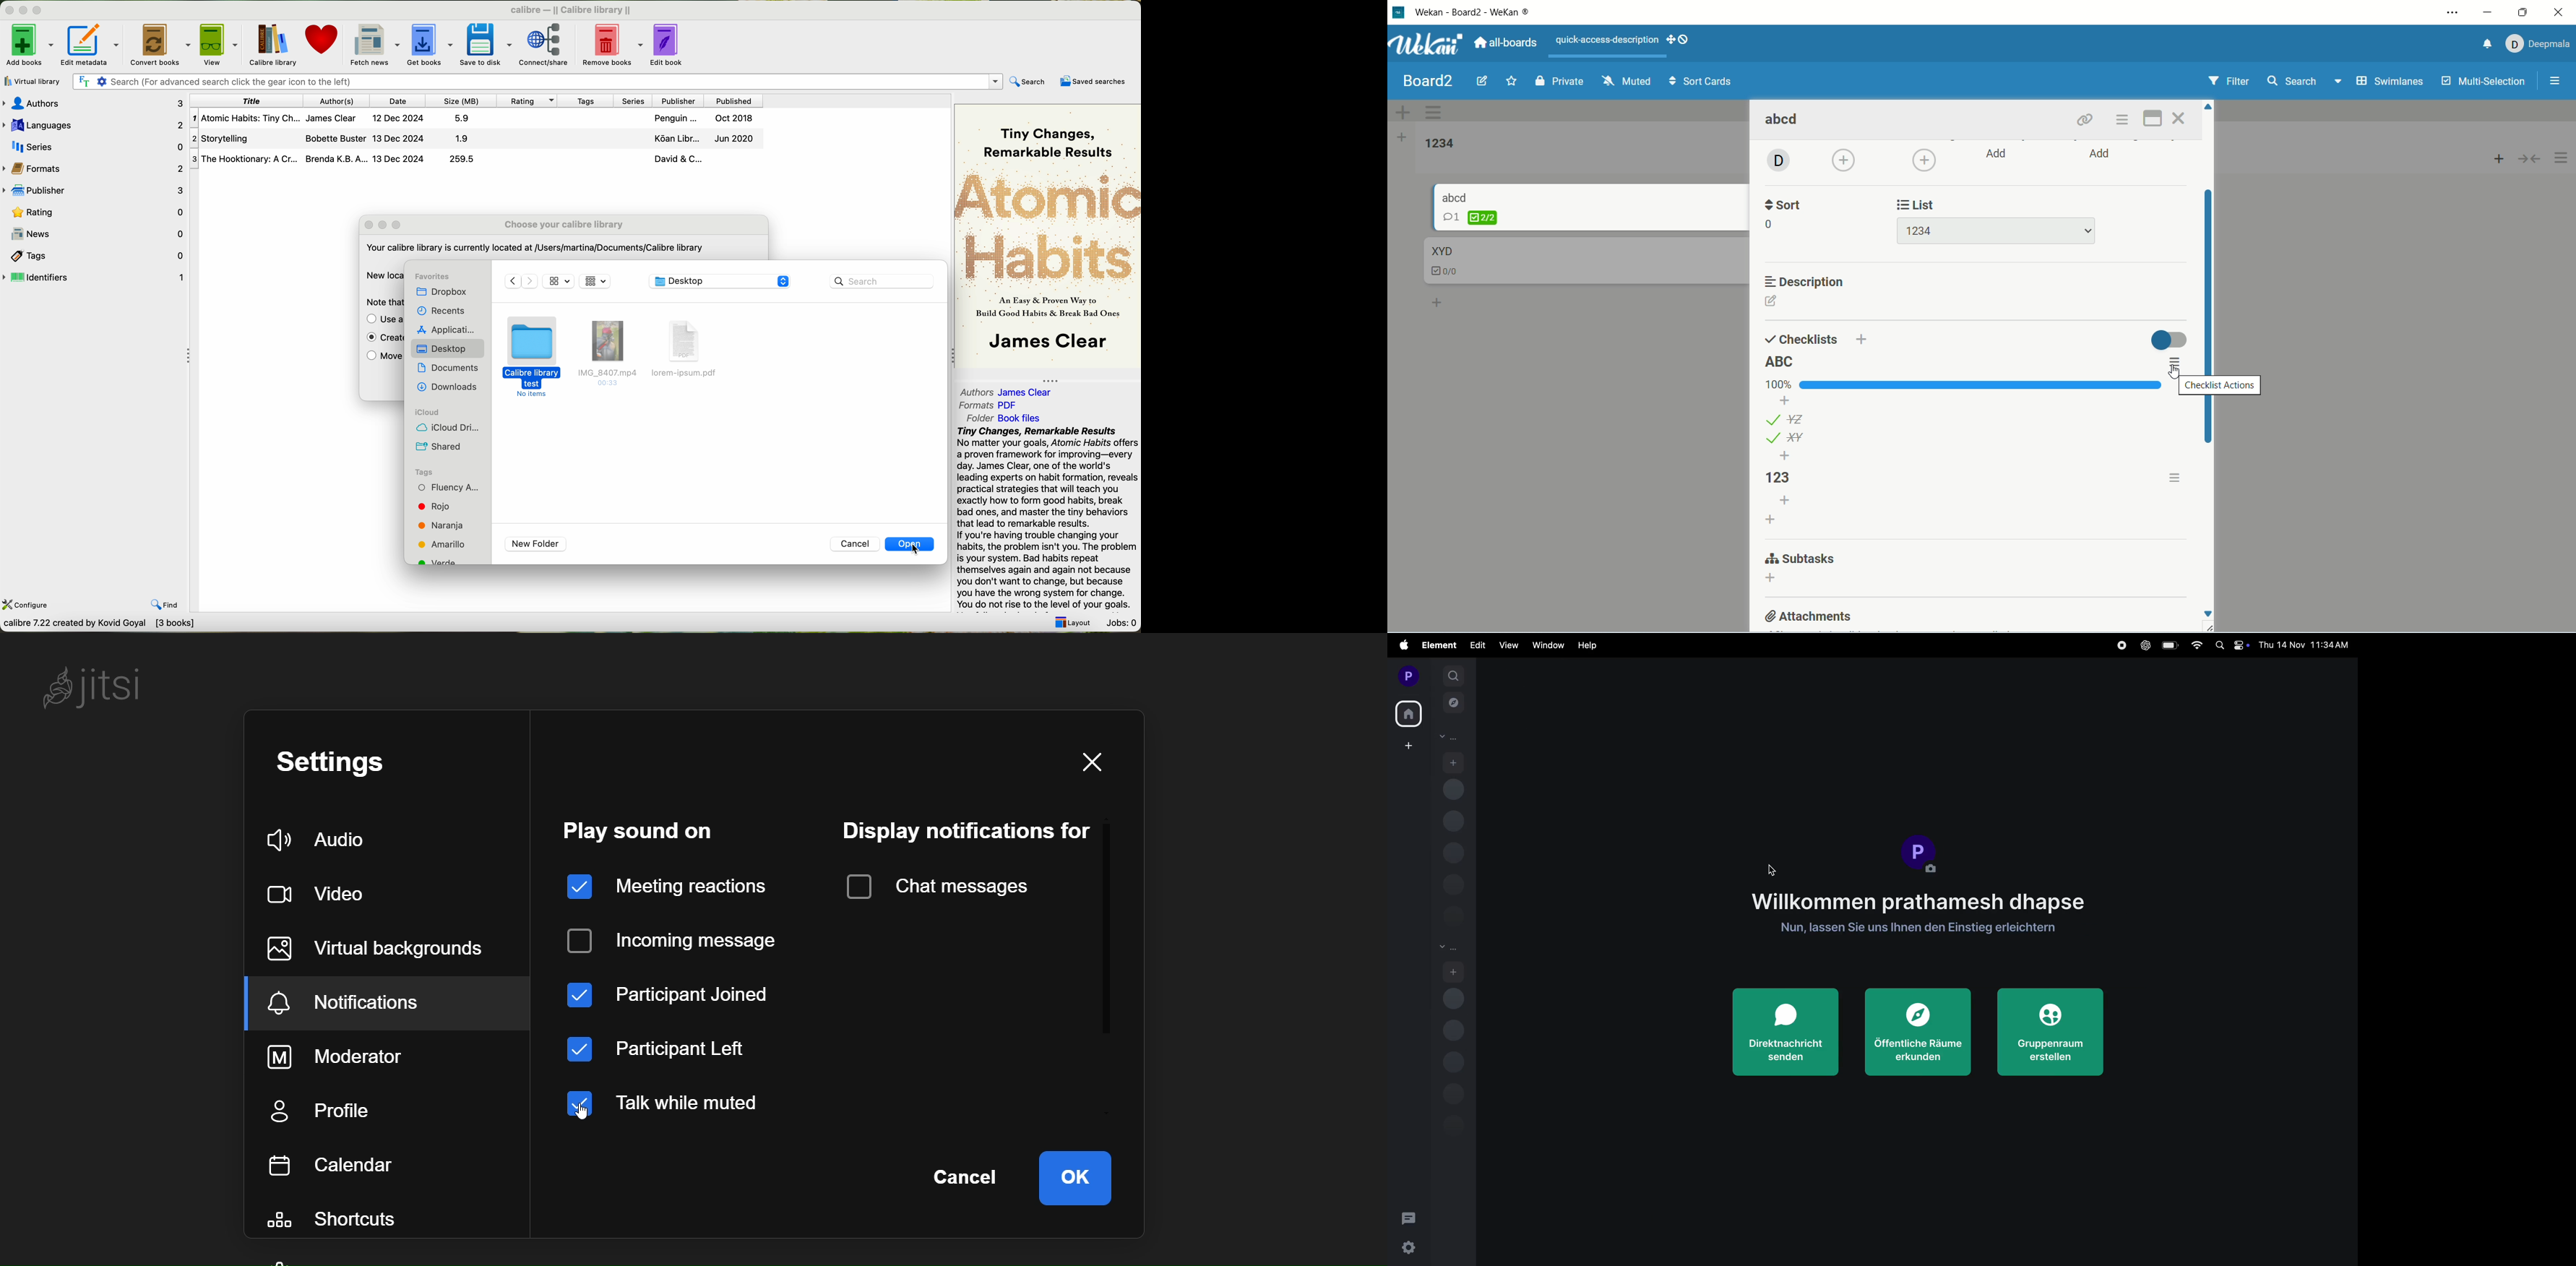 The image size is (2576, 1288). I want to click on title, so click(247, 101).